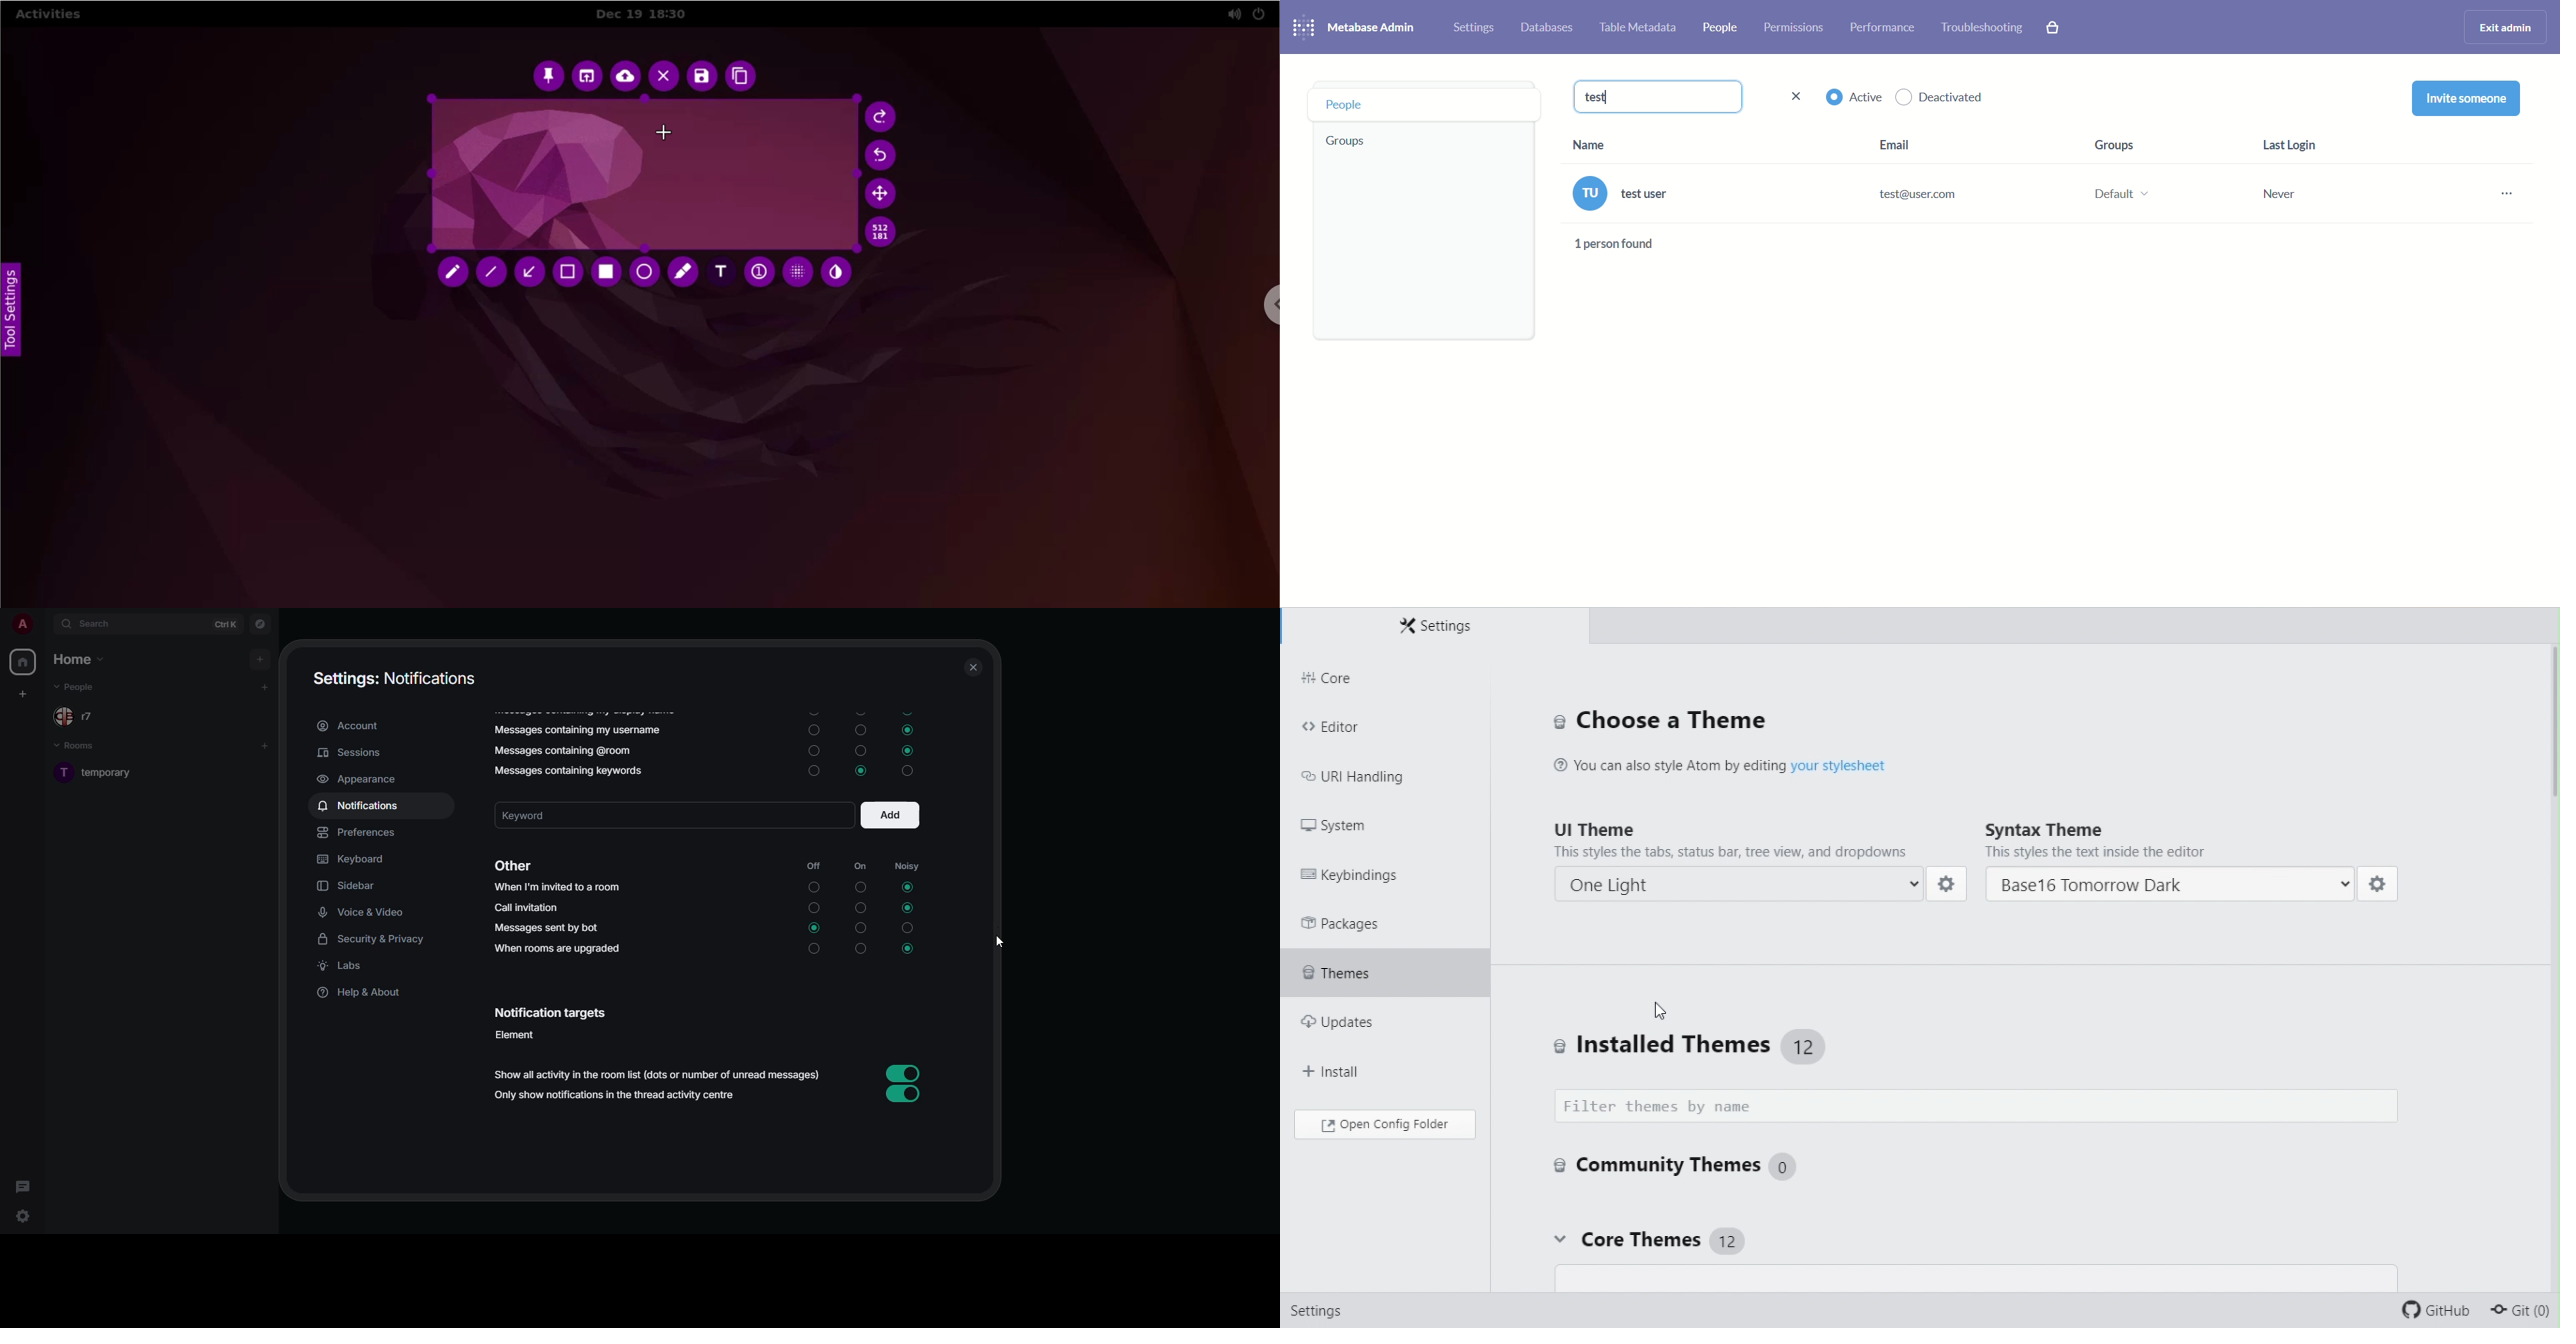  I want to click on appearance, so click(358, 779).